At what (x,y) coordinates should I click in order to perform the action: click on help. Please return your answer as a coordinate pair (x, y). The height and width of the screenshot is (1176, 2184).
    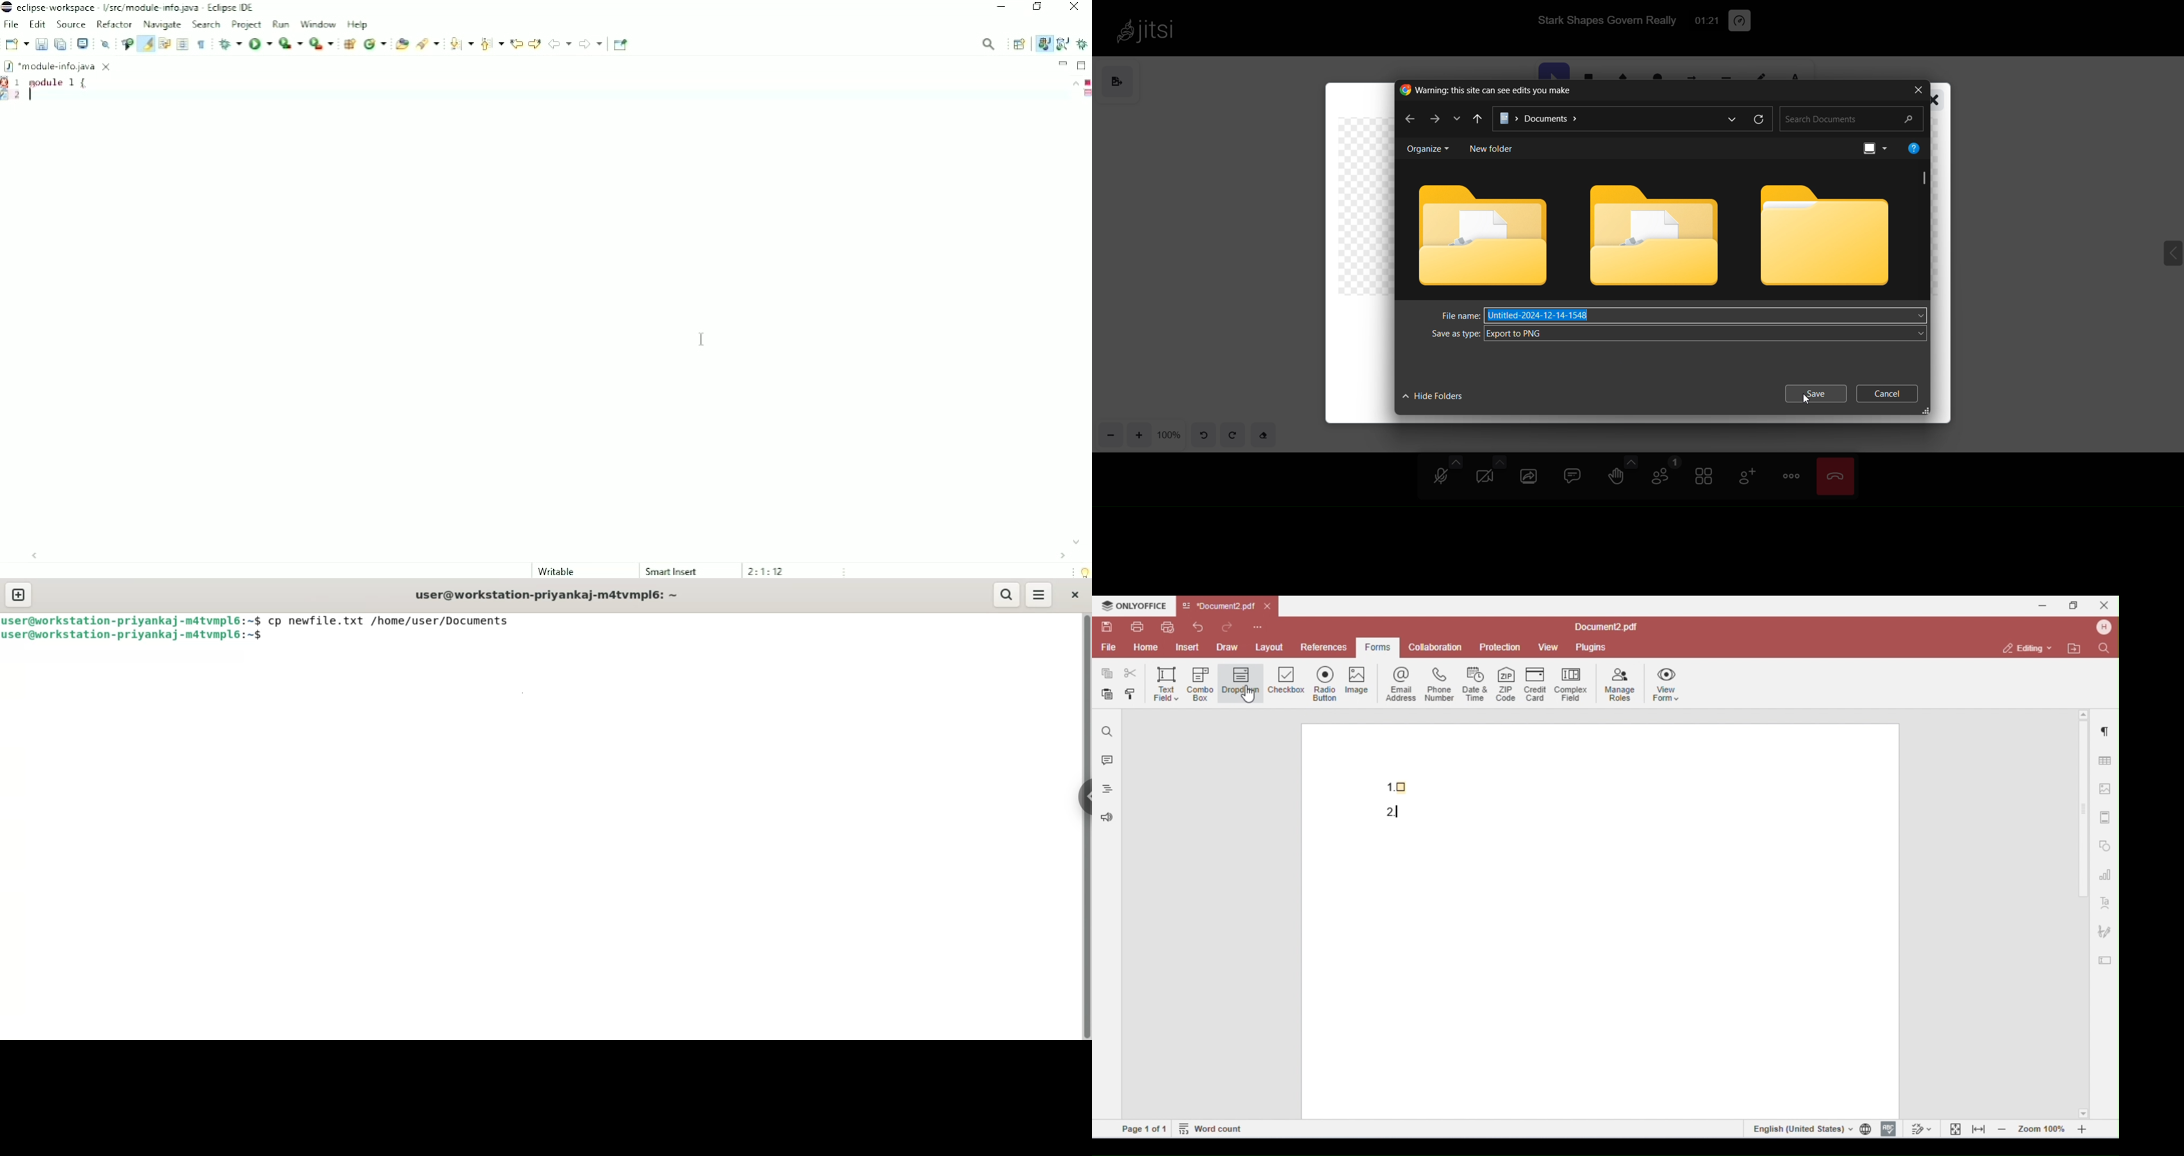
    Looking at the image, I should click on (1918, 145).